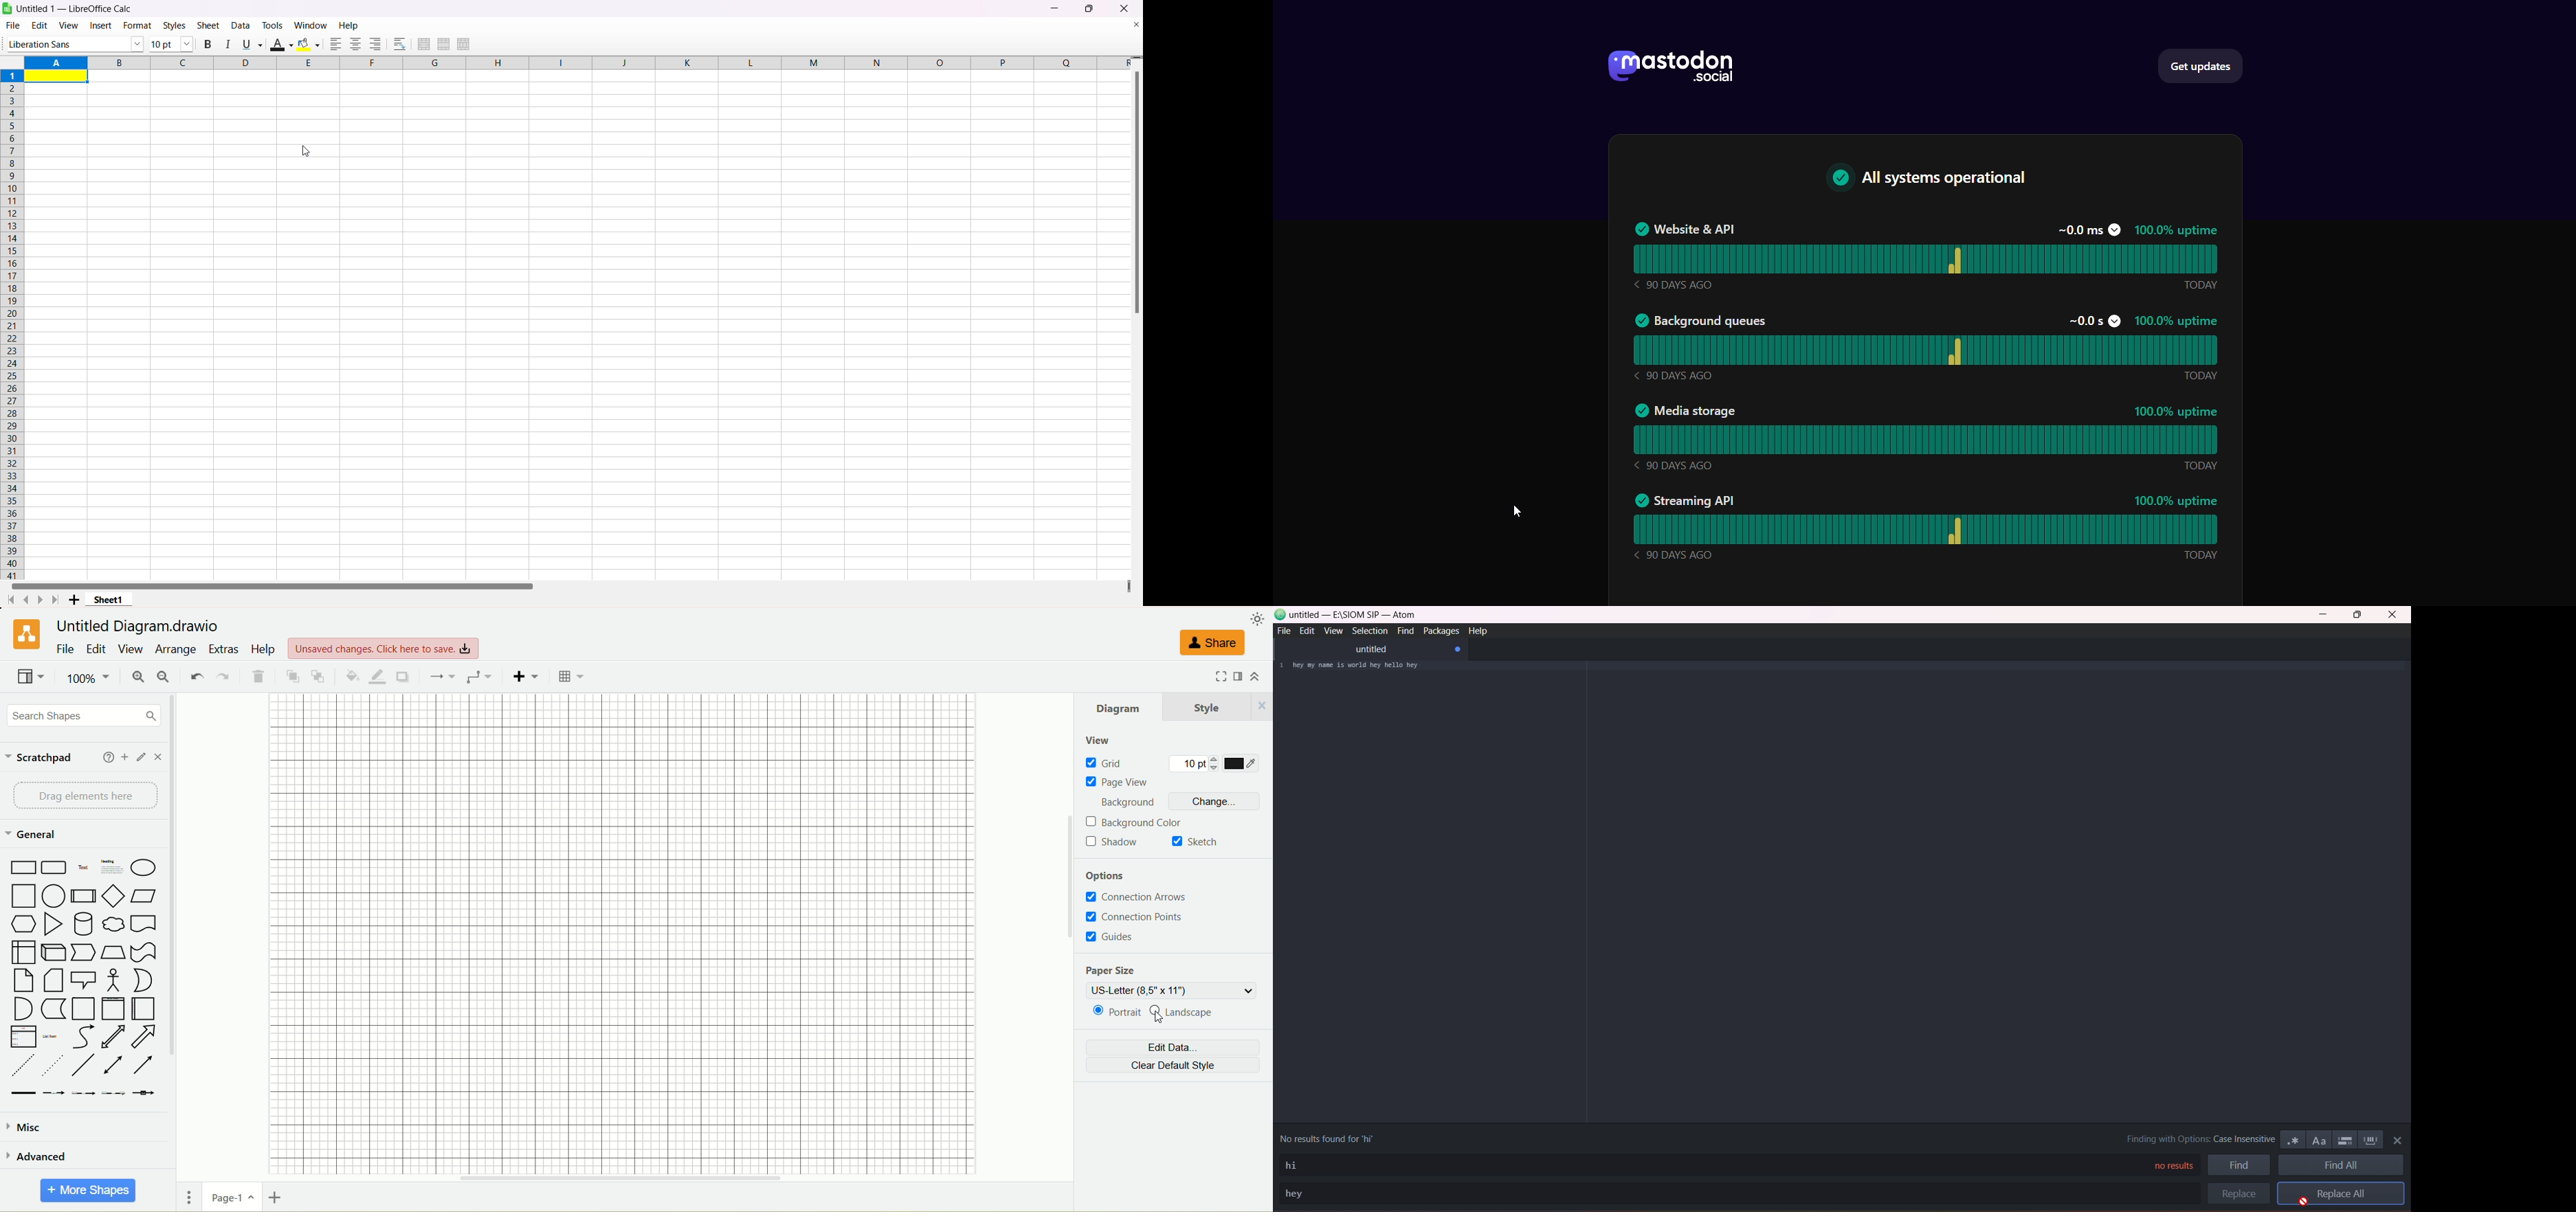  What do you see at coordinates (1666, 66) in the screenshot?
I see `logo` at bounding box center [1666, 66].